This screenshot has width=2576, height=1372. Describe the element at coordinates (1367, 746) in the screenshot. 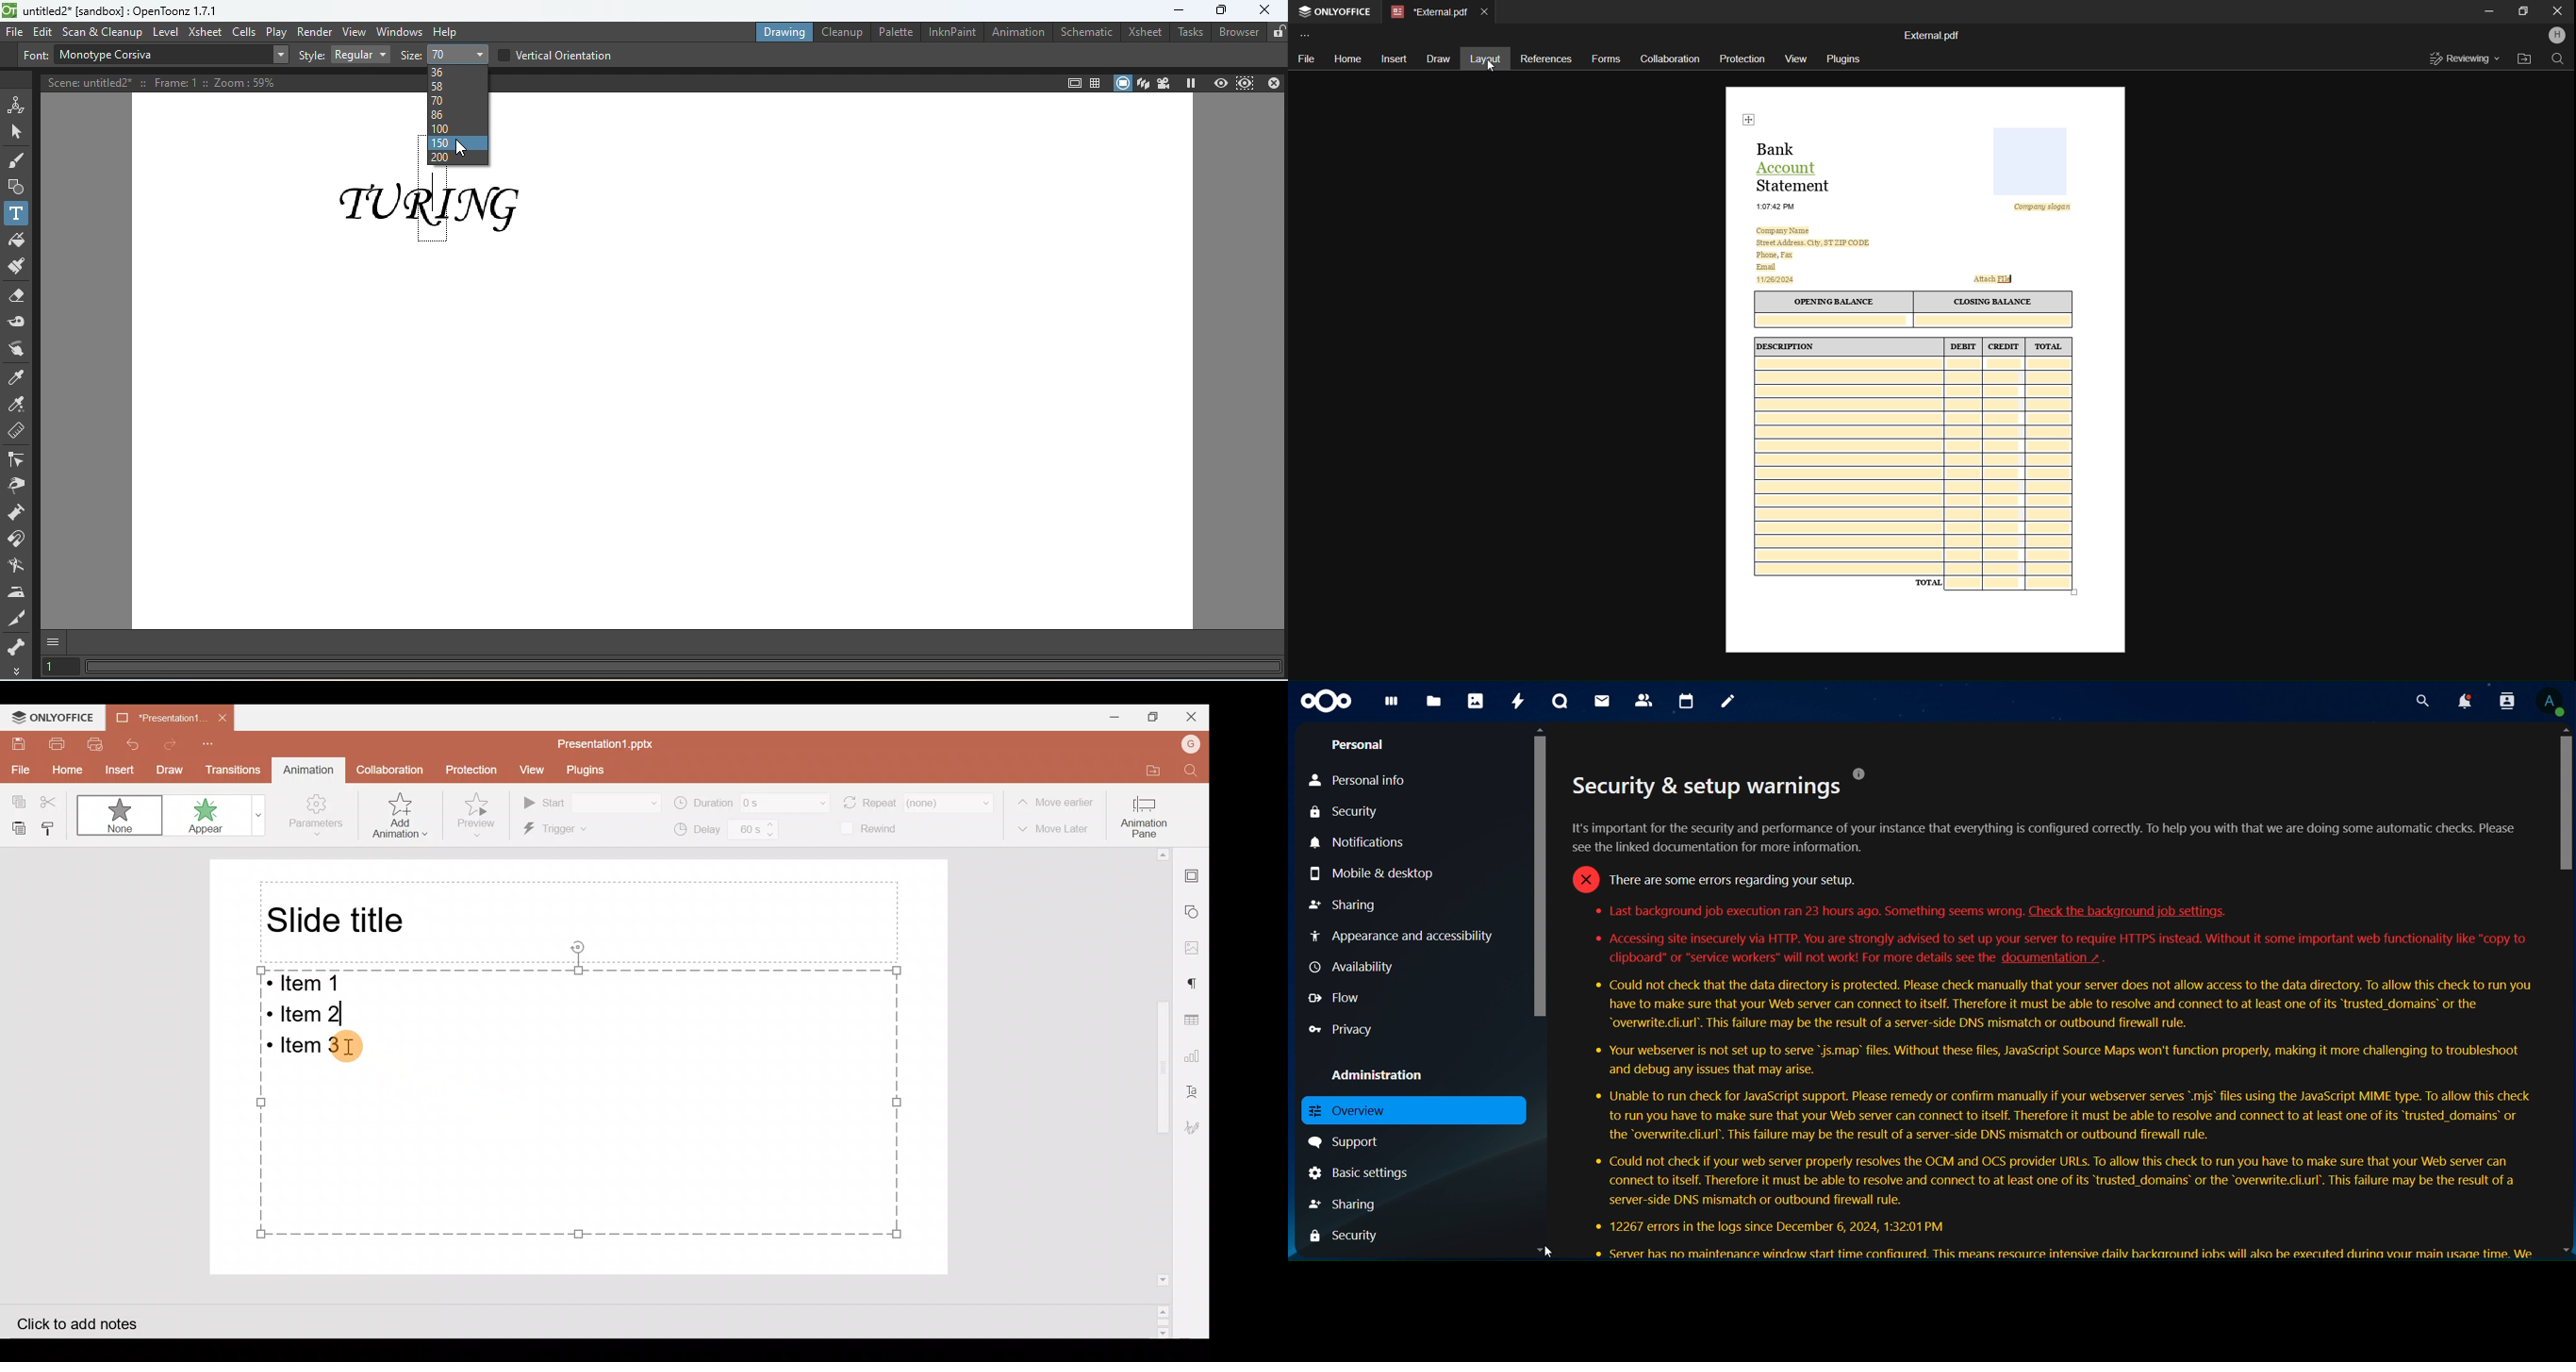

I see `peronal` at that location.